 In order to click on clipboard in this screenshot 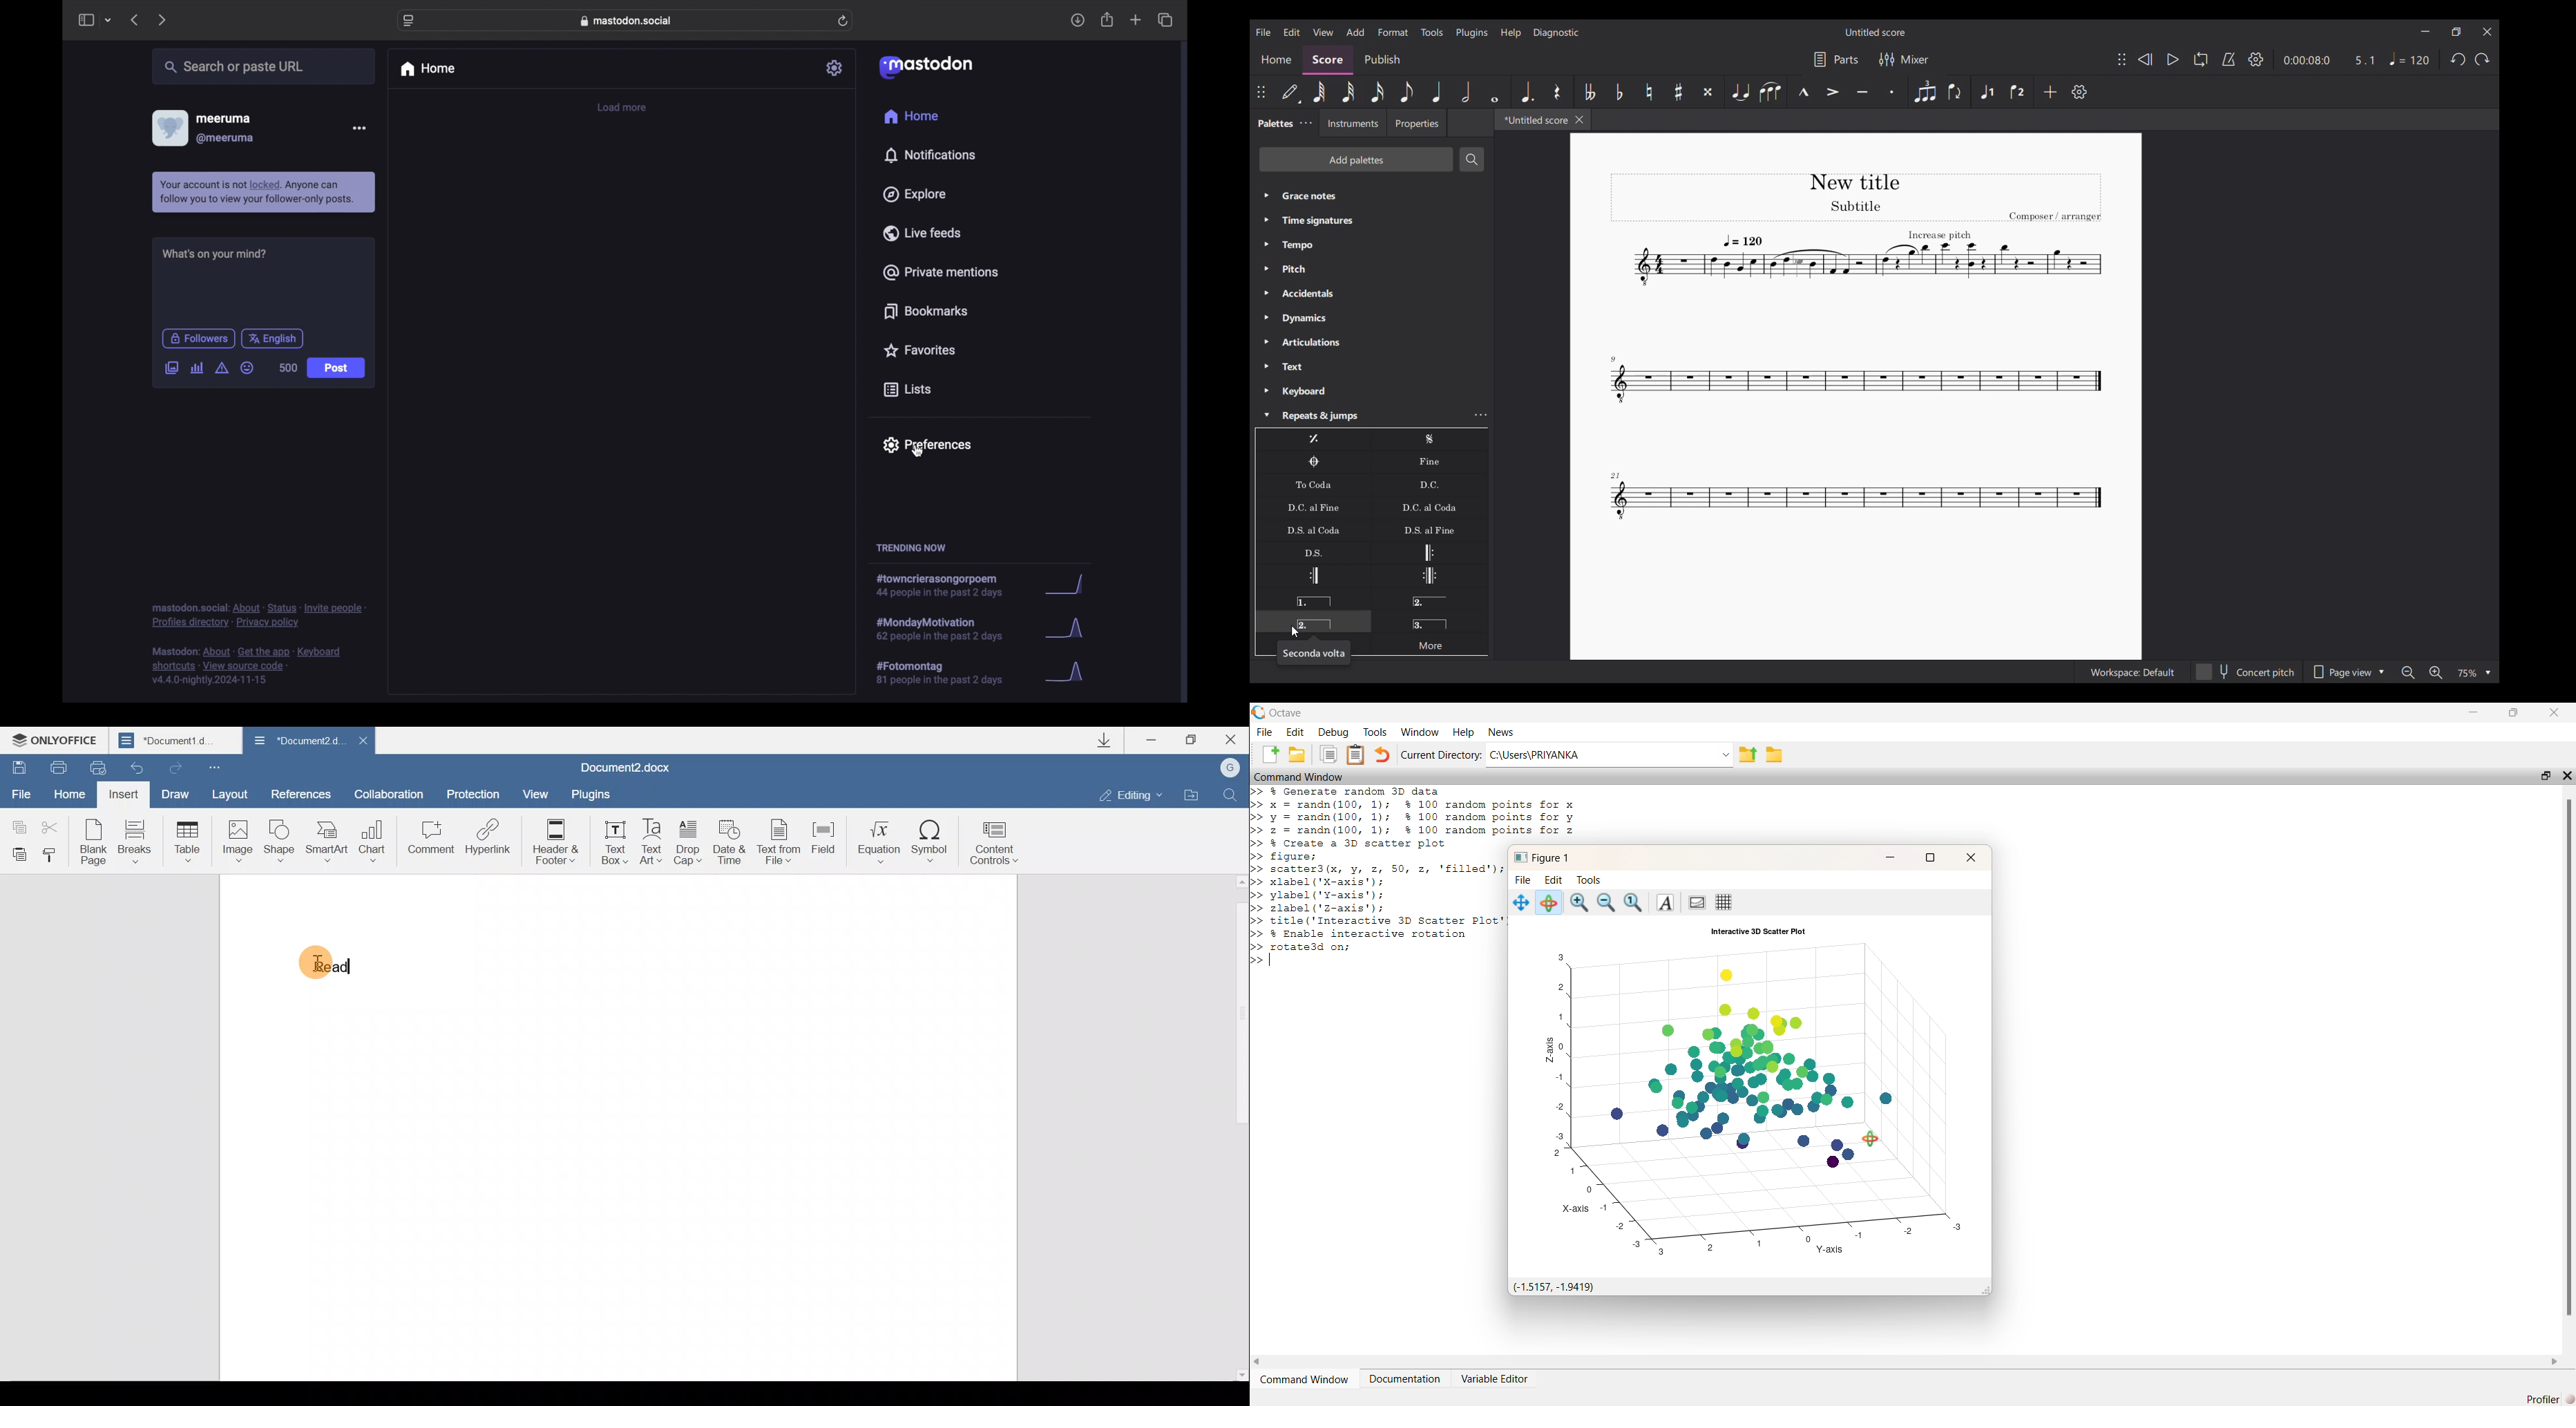, I will do `click(1328, 754)`.